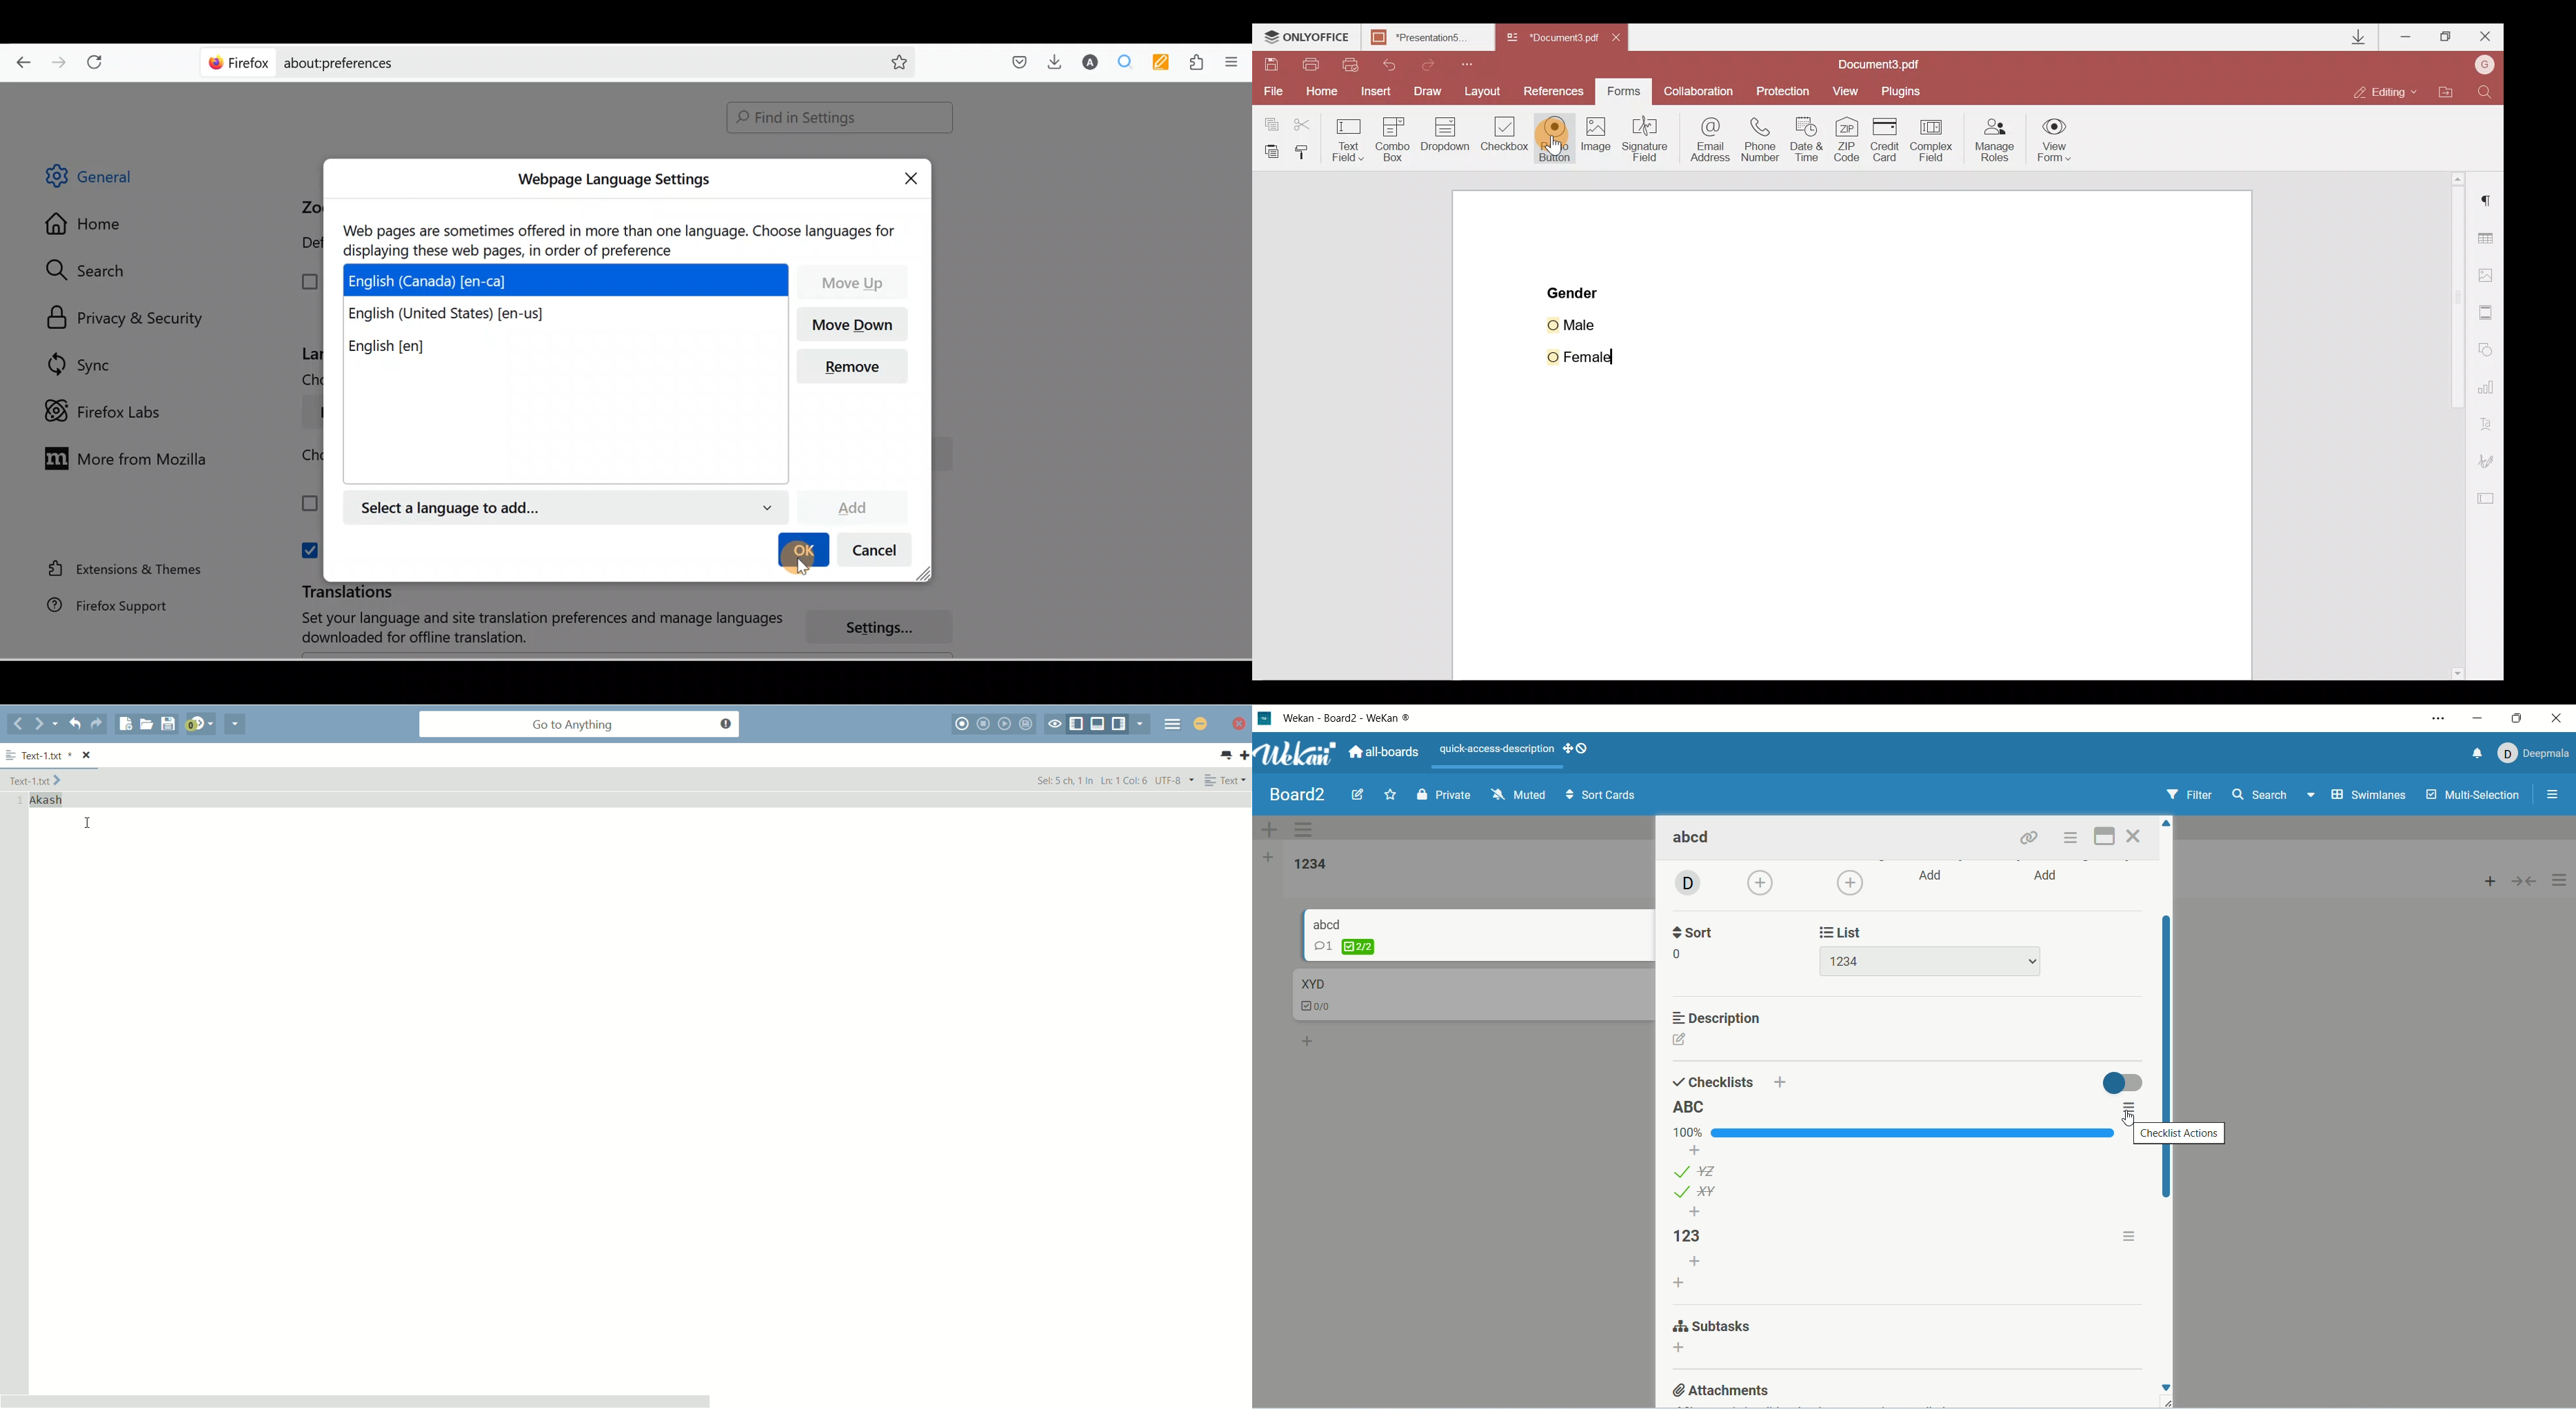 The image size is (2576, 1428). What do you see at coordinates (82, 364) in the screenshot?
I see `Sync` at bounding box center [82, 364].